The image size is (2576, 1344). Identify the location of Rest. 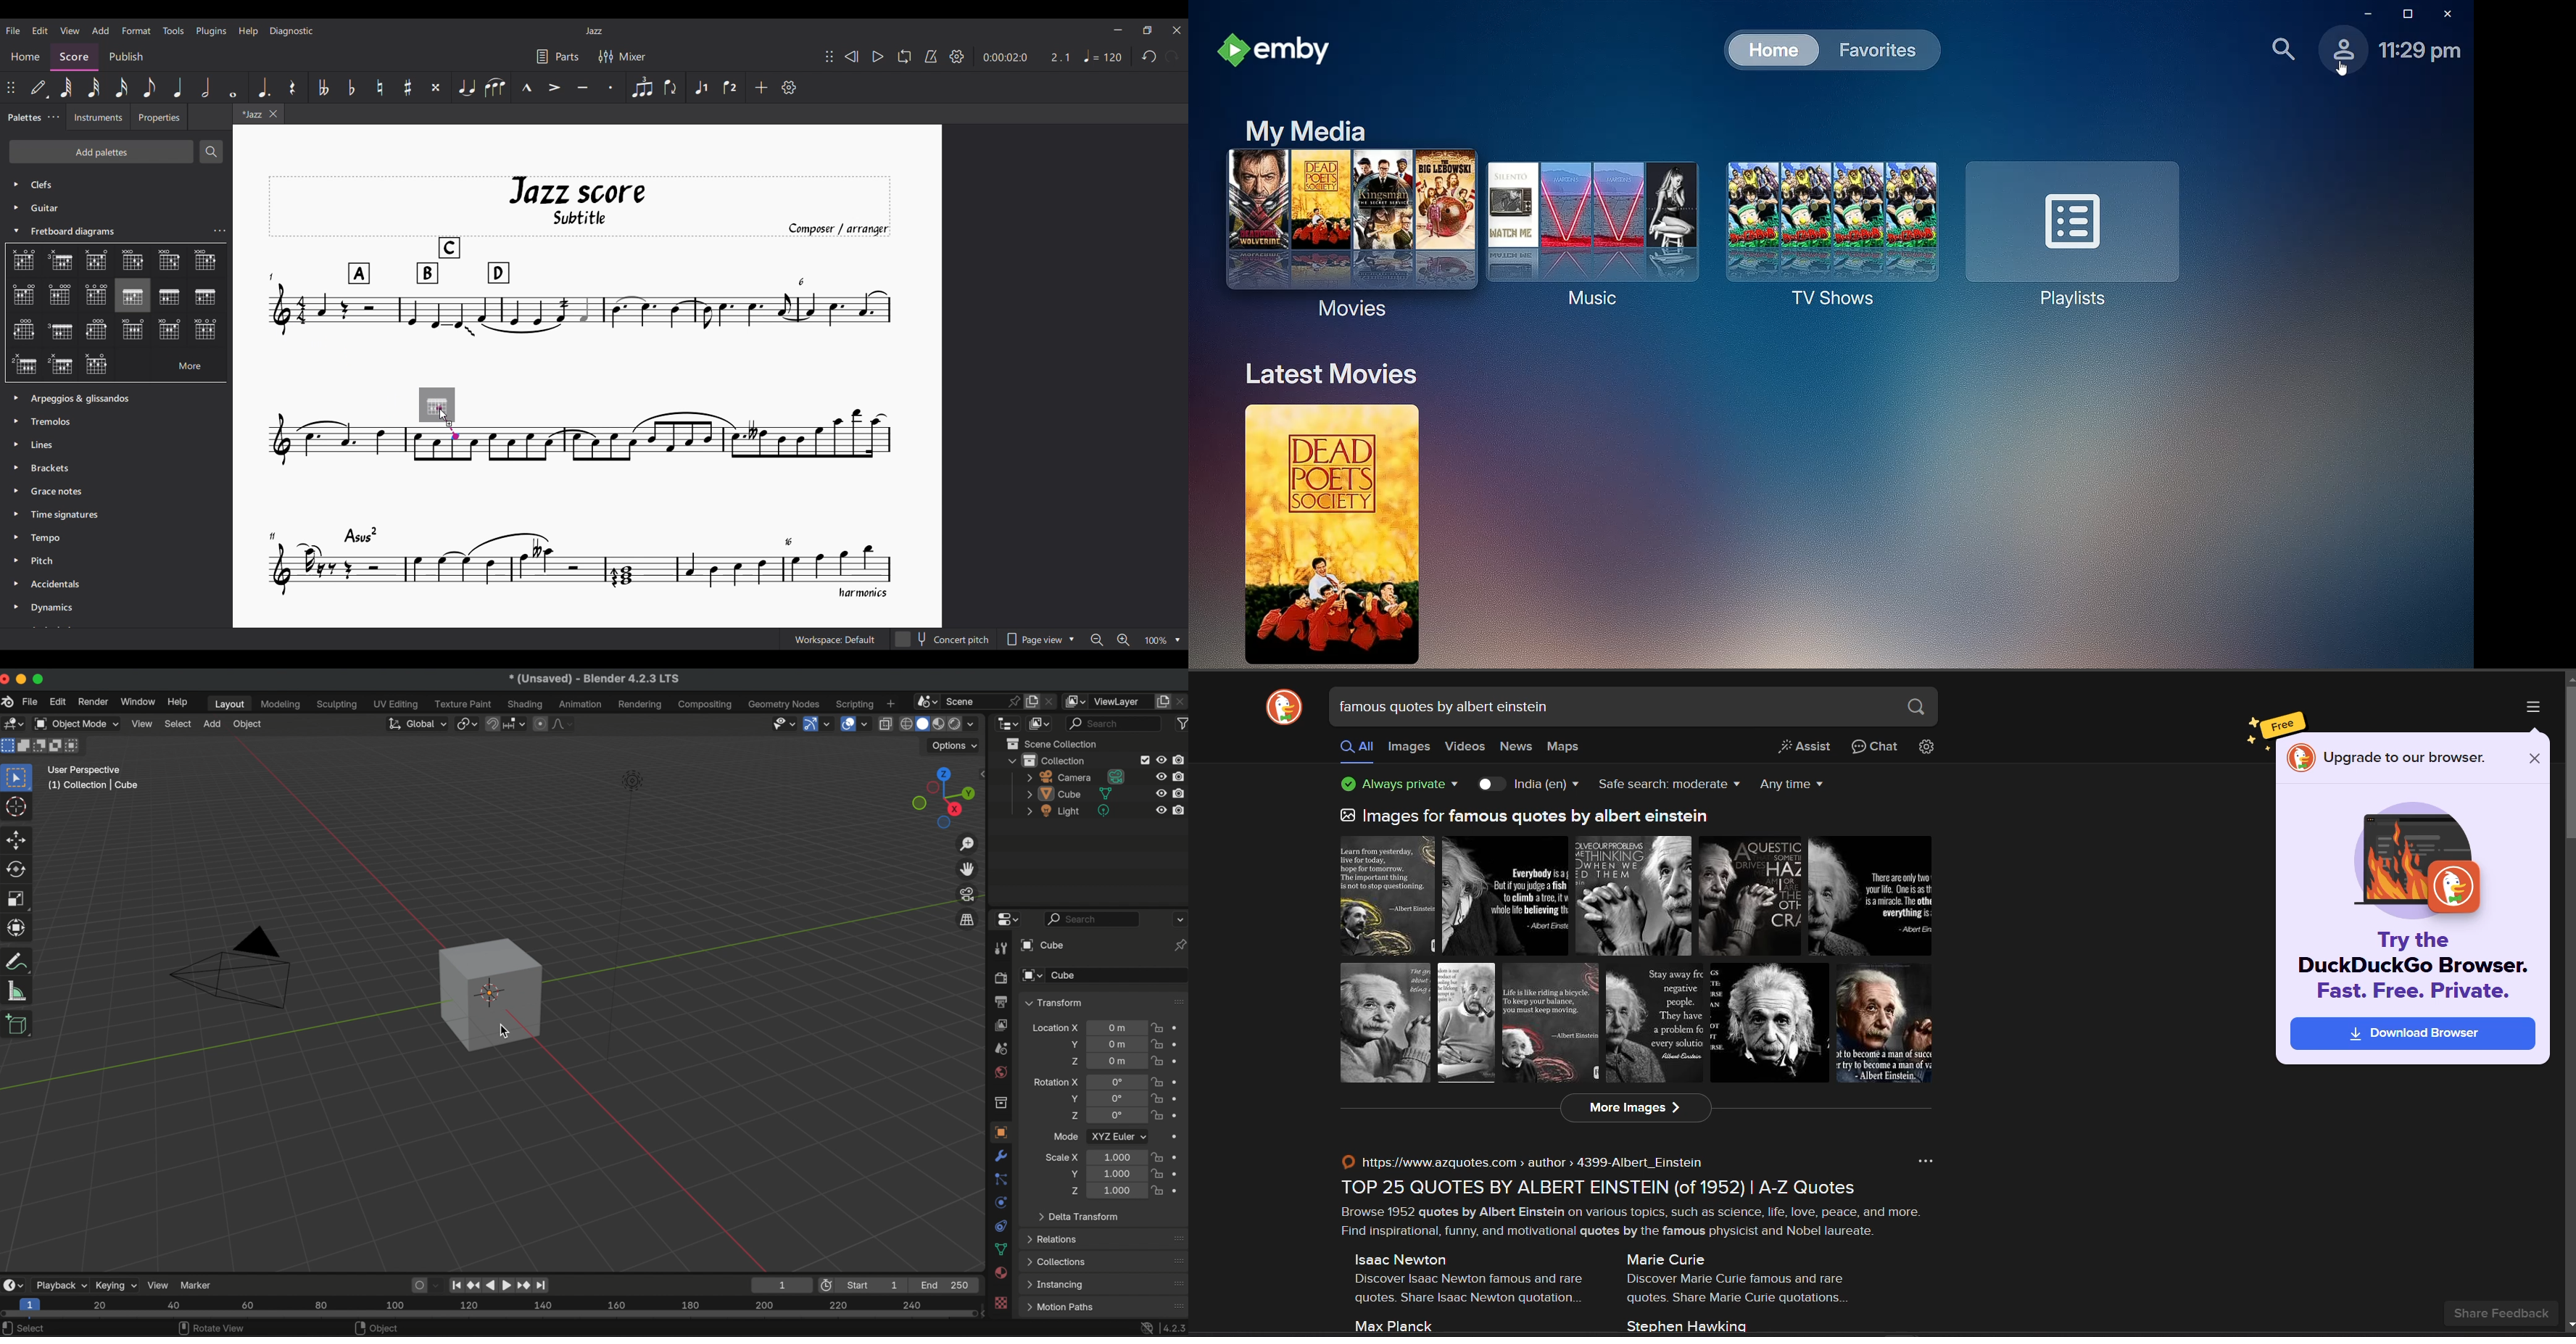
(292, 87).